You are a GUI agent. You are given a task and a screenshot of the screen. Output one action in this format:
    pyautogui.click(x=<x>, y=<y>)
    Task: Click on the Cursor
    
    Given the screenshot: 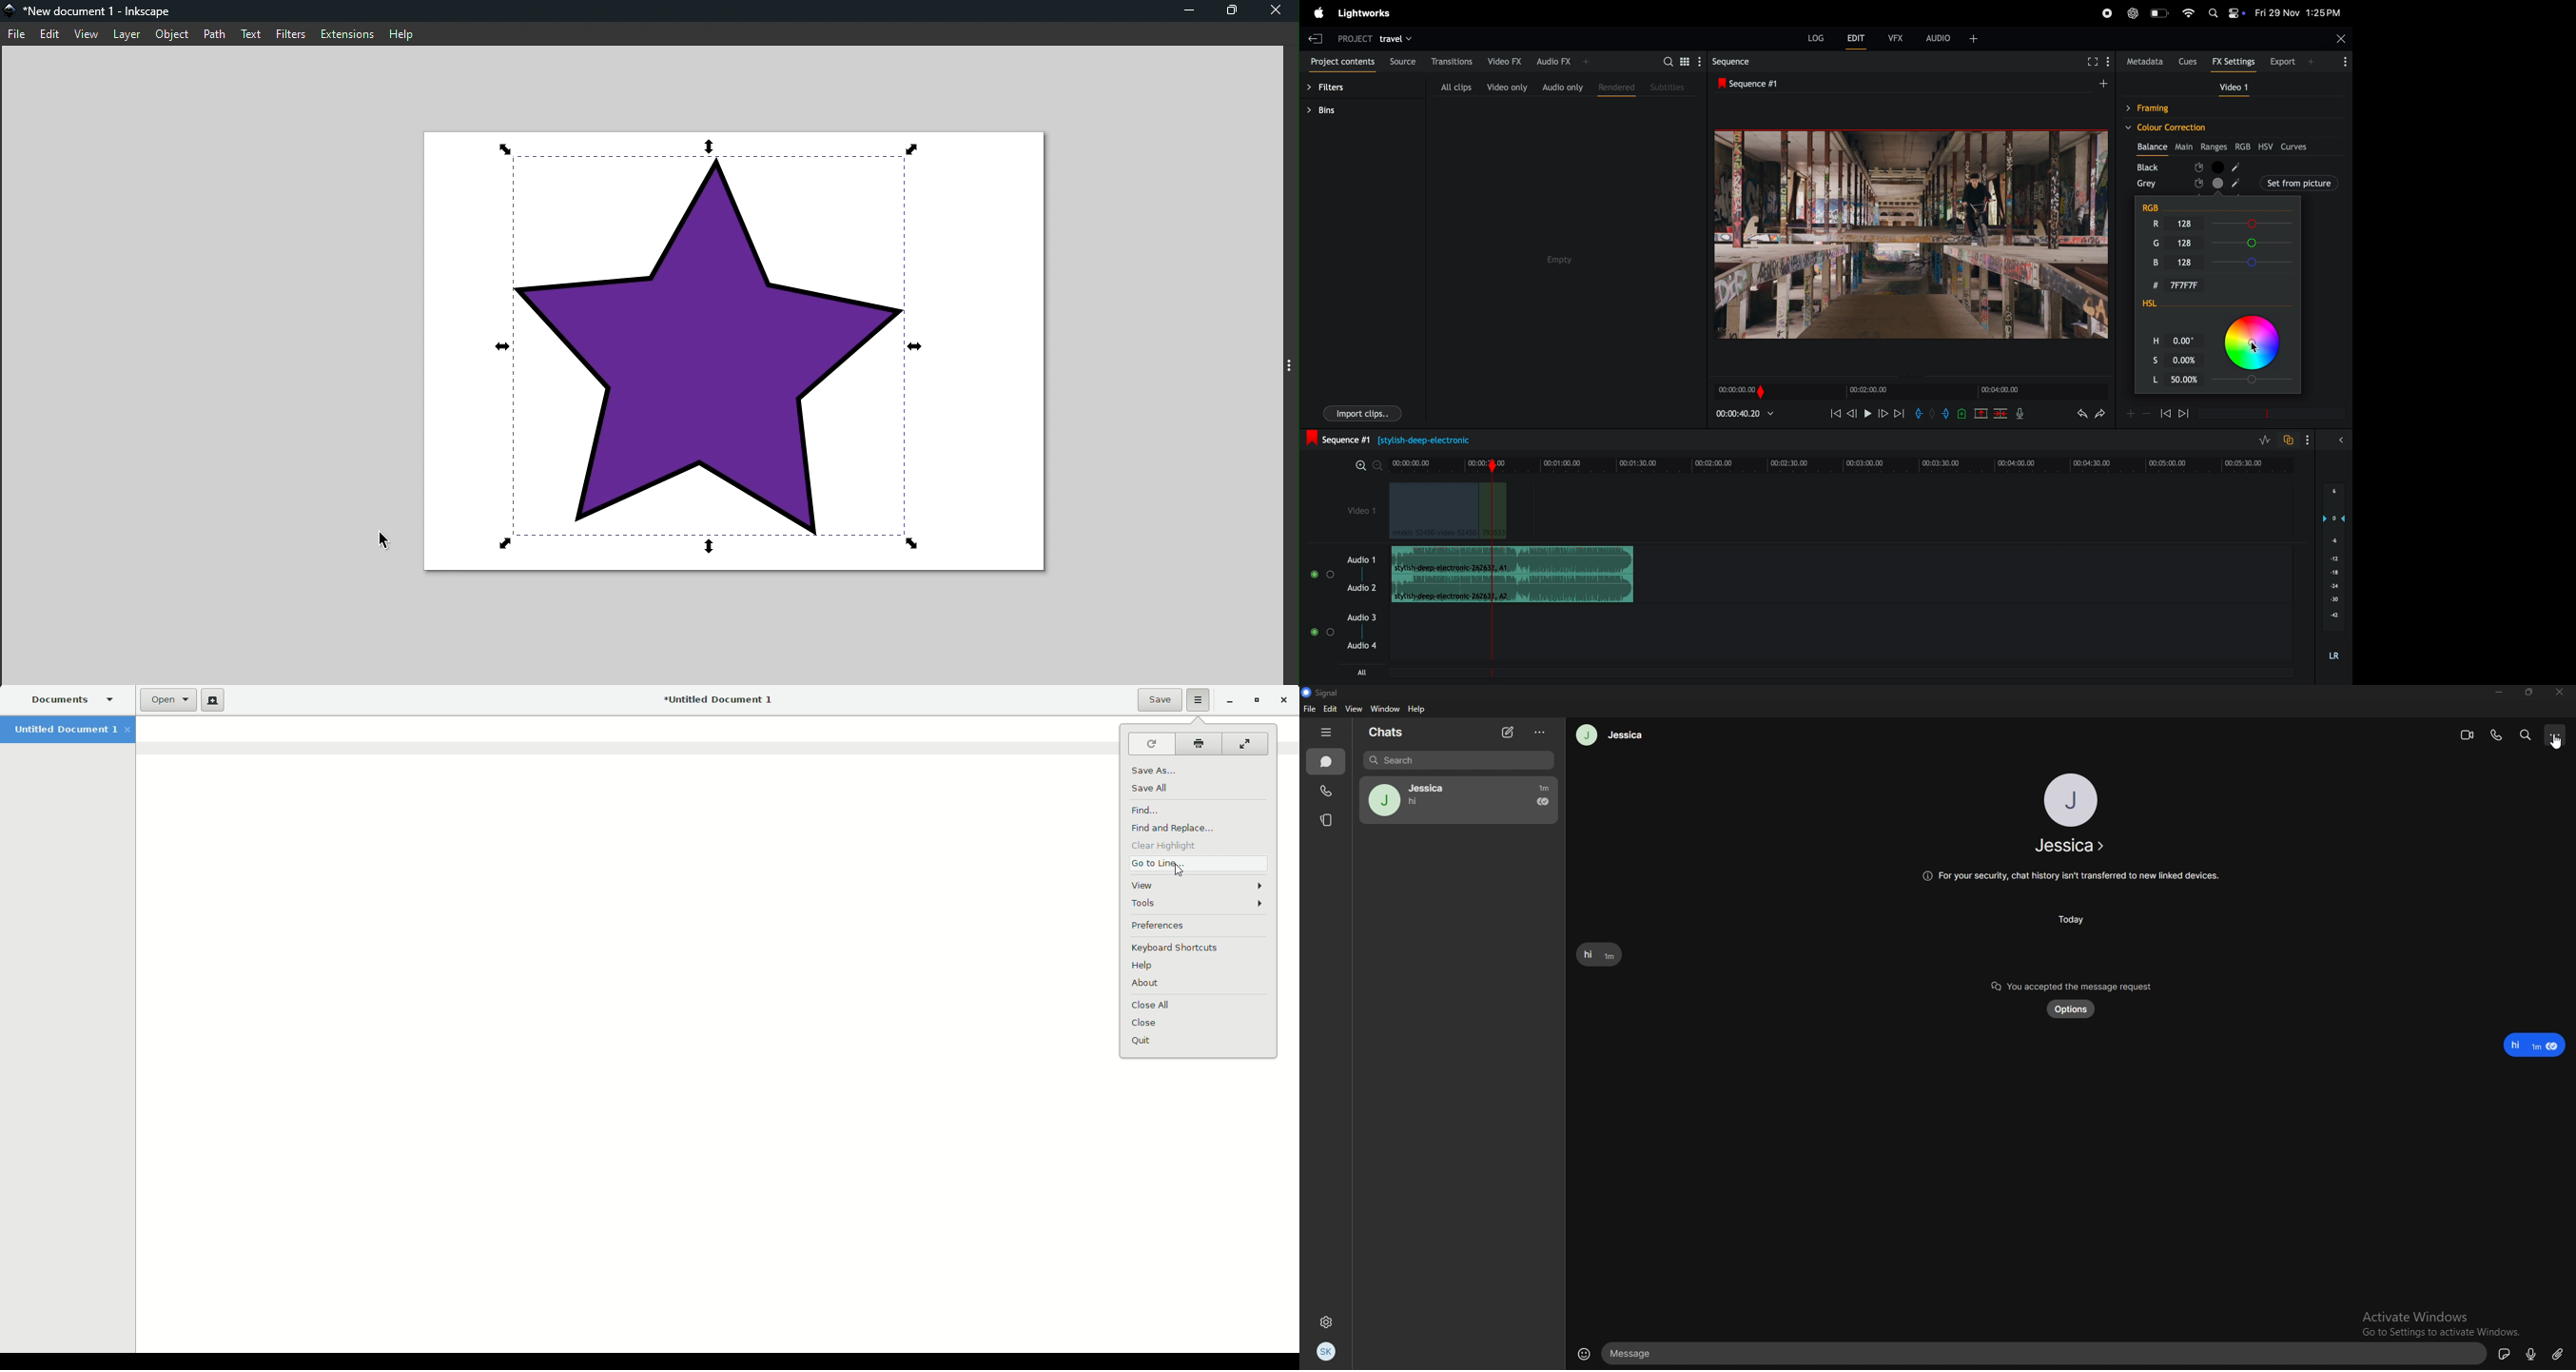 What is the action you would take?
    pyautogui.click(x=381, y=545)
    